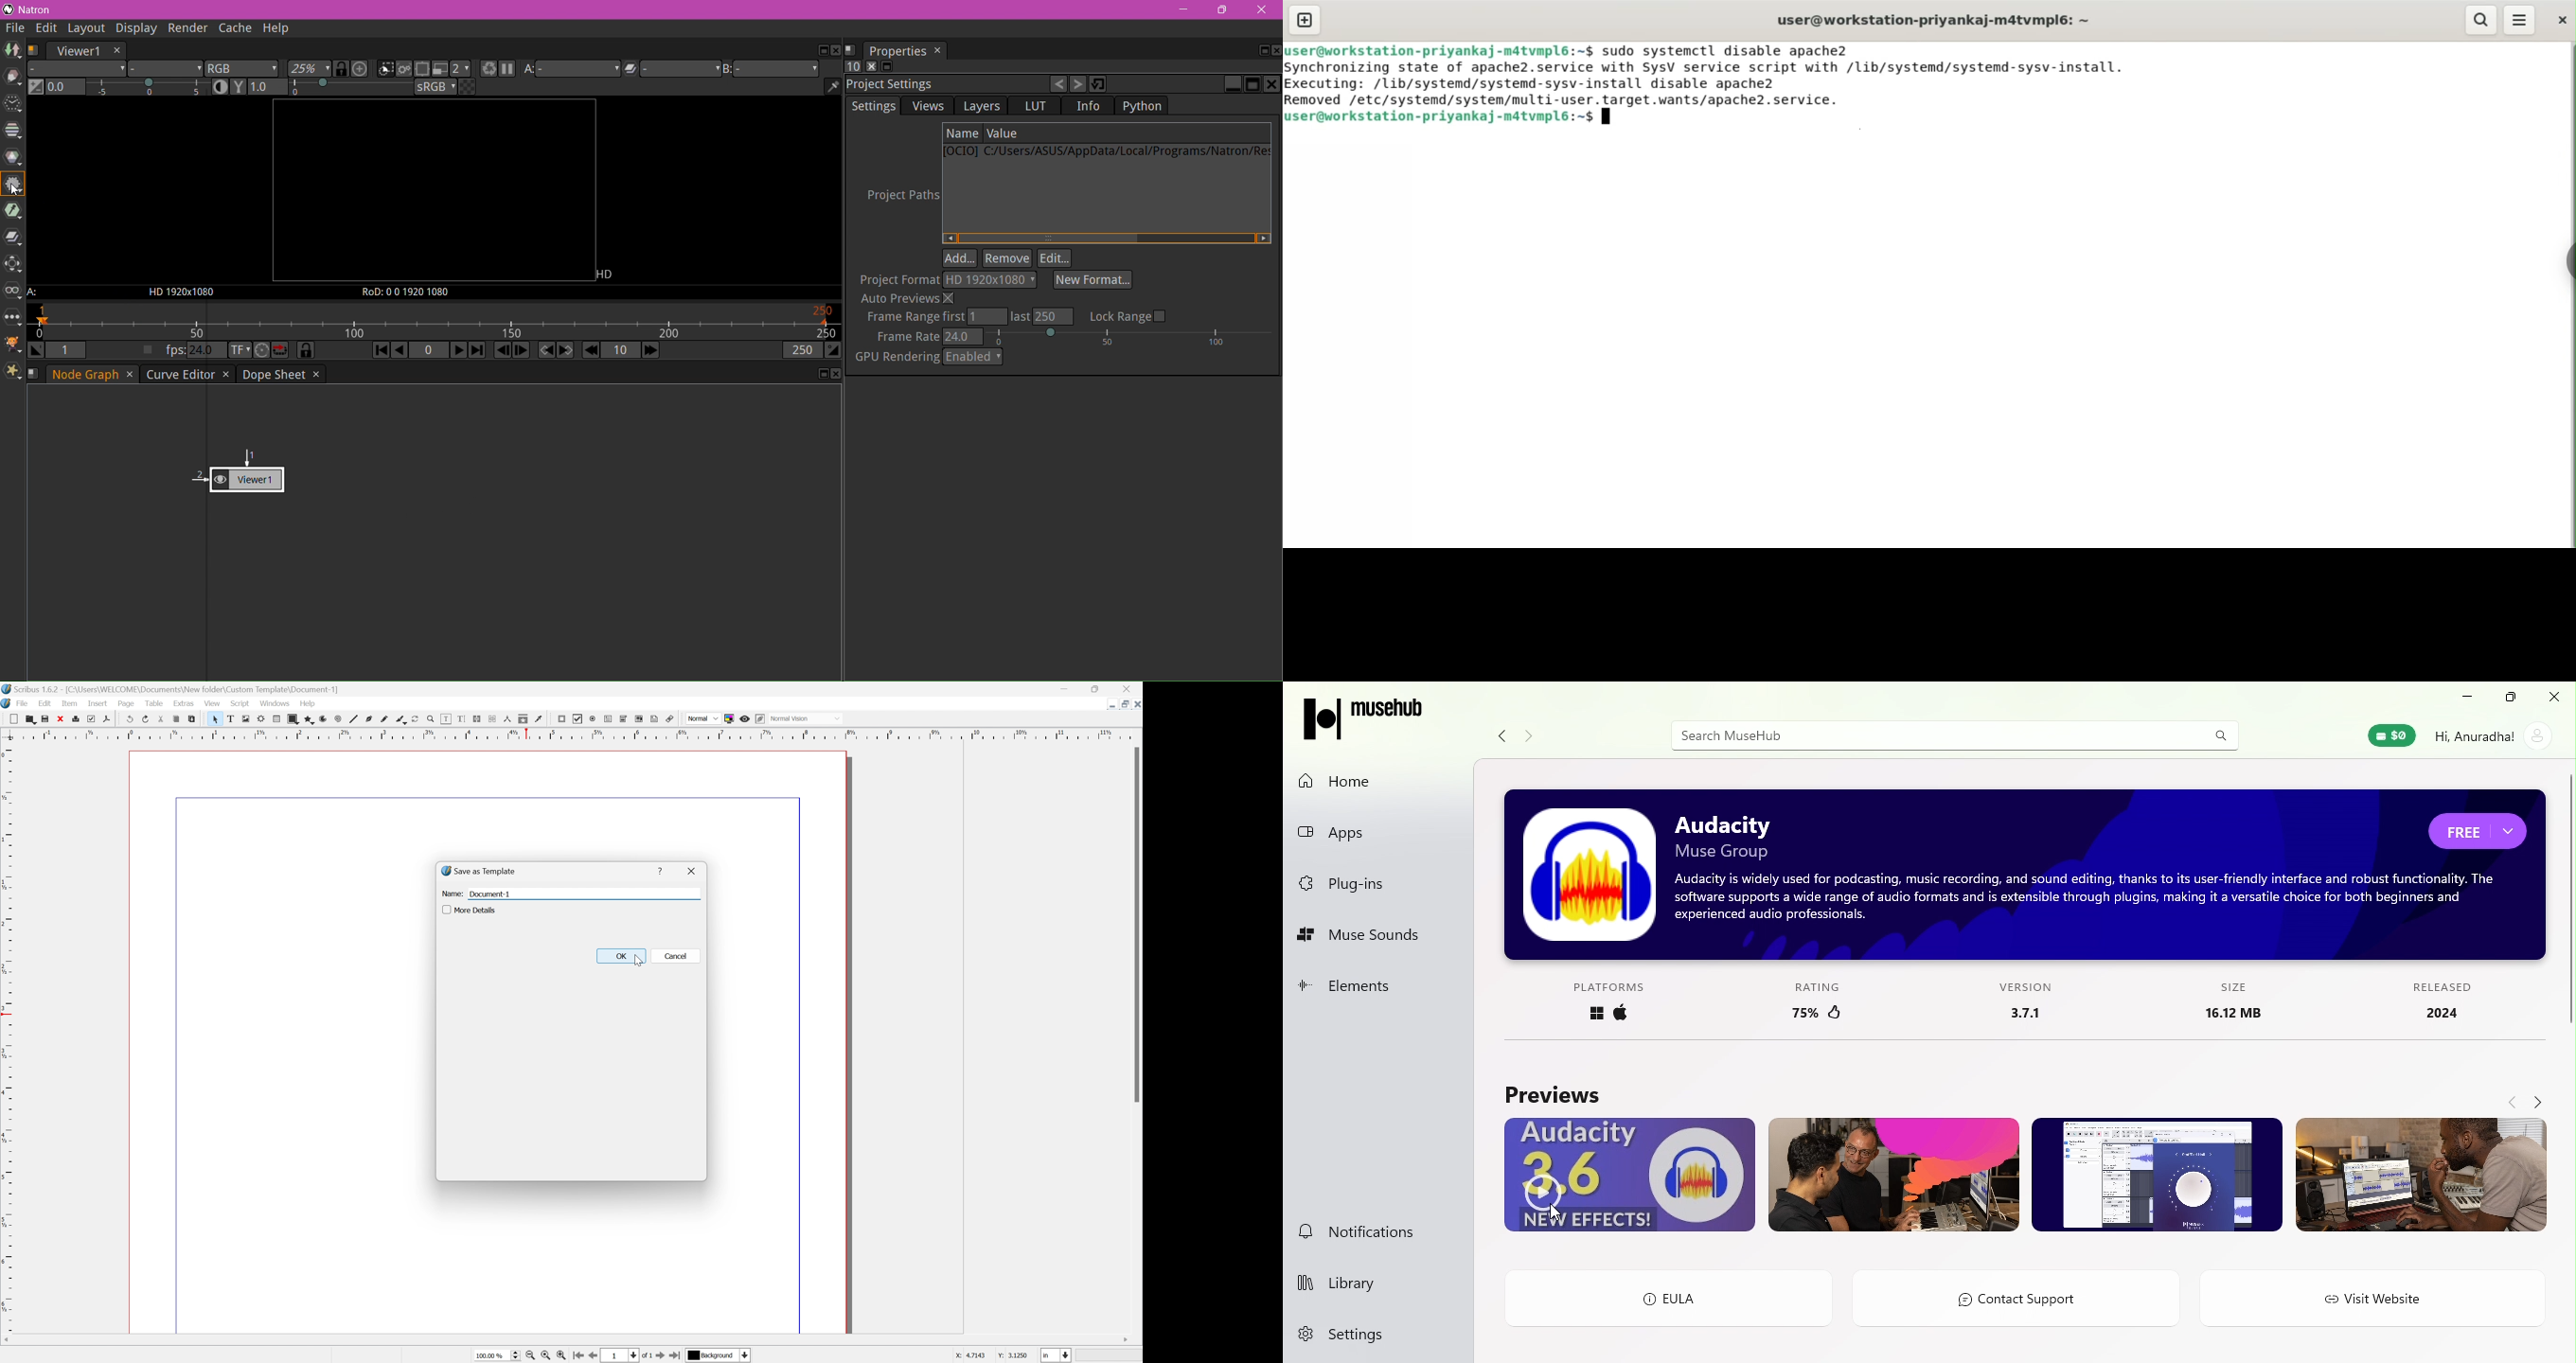  Describe the element at coordinates (676, 1357) in the screenshot. I see `Go to last page` at that location.